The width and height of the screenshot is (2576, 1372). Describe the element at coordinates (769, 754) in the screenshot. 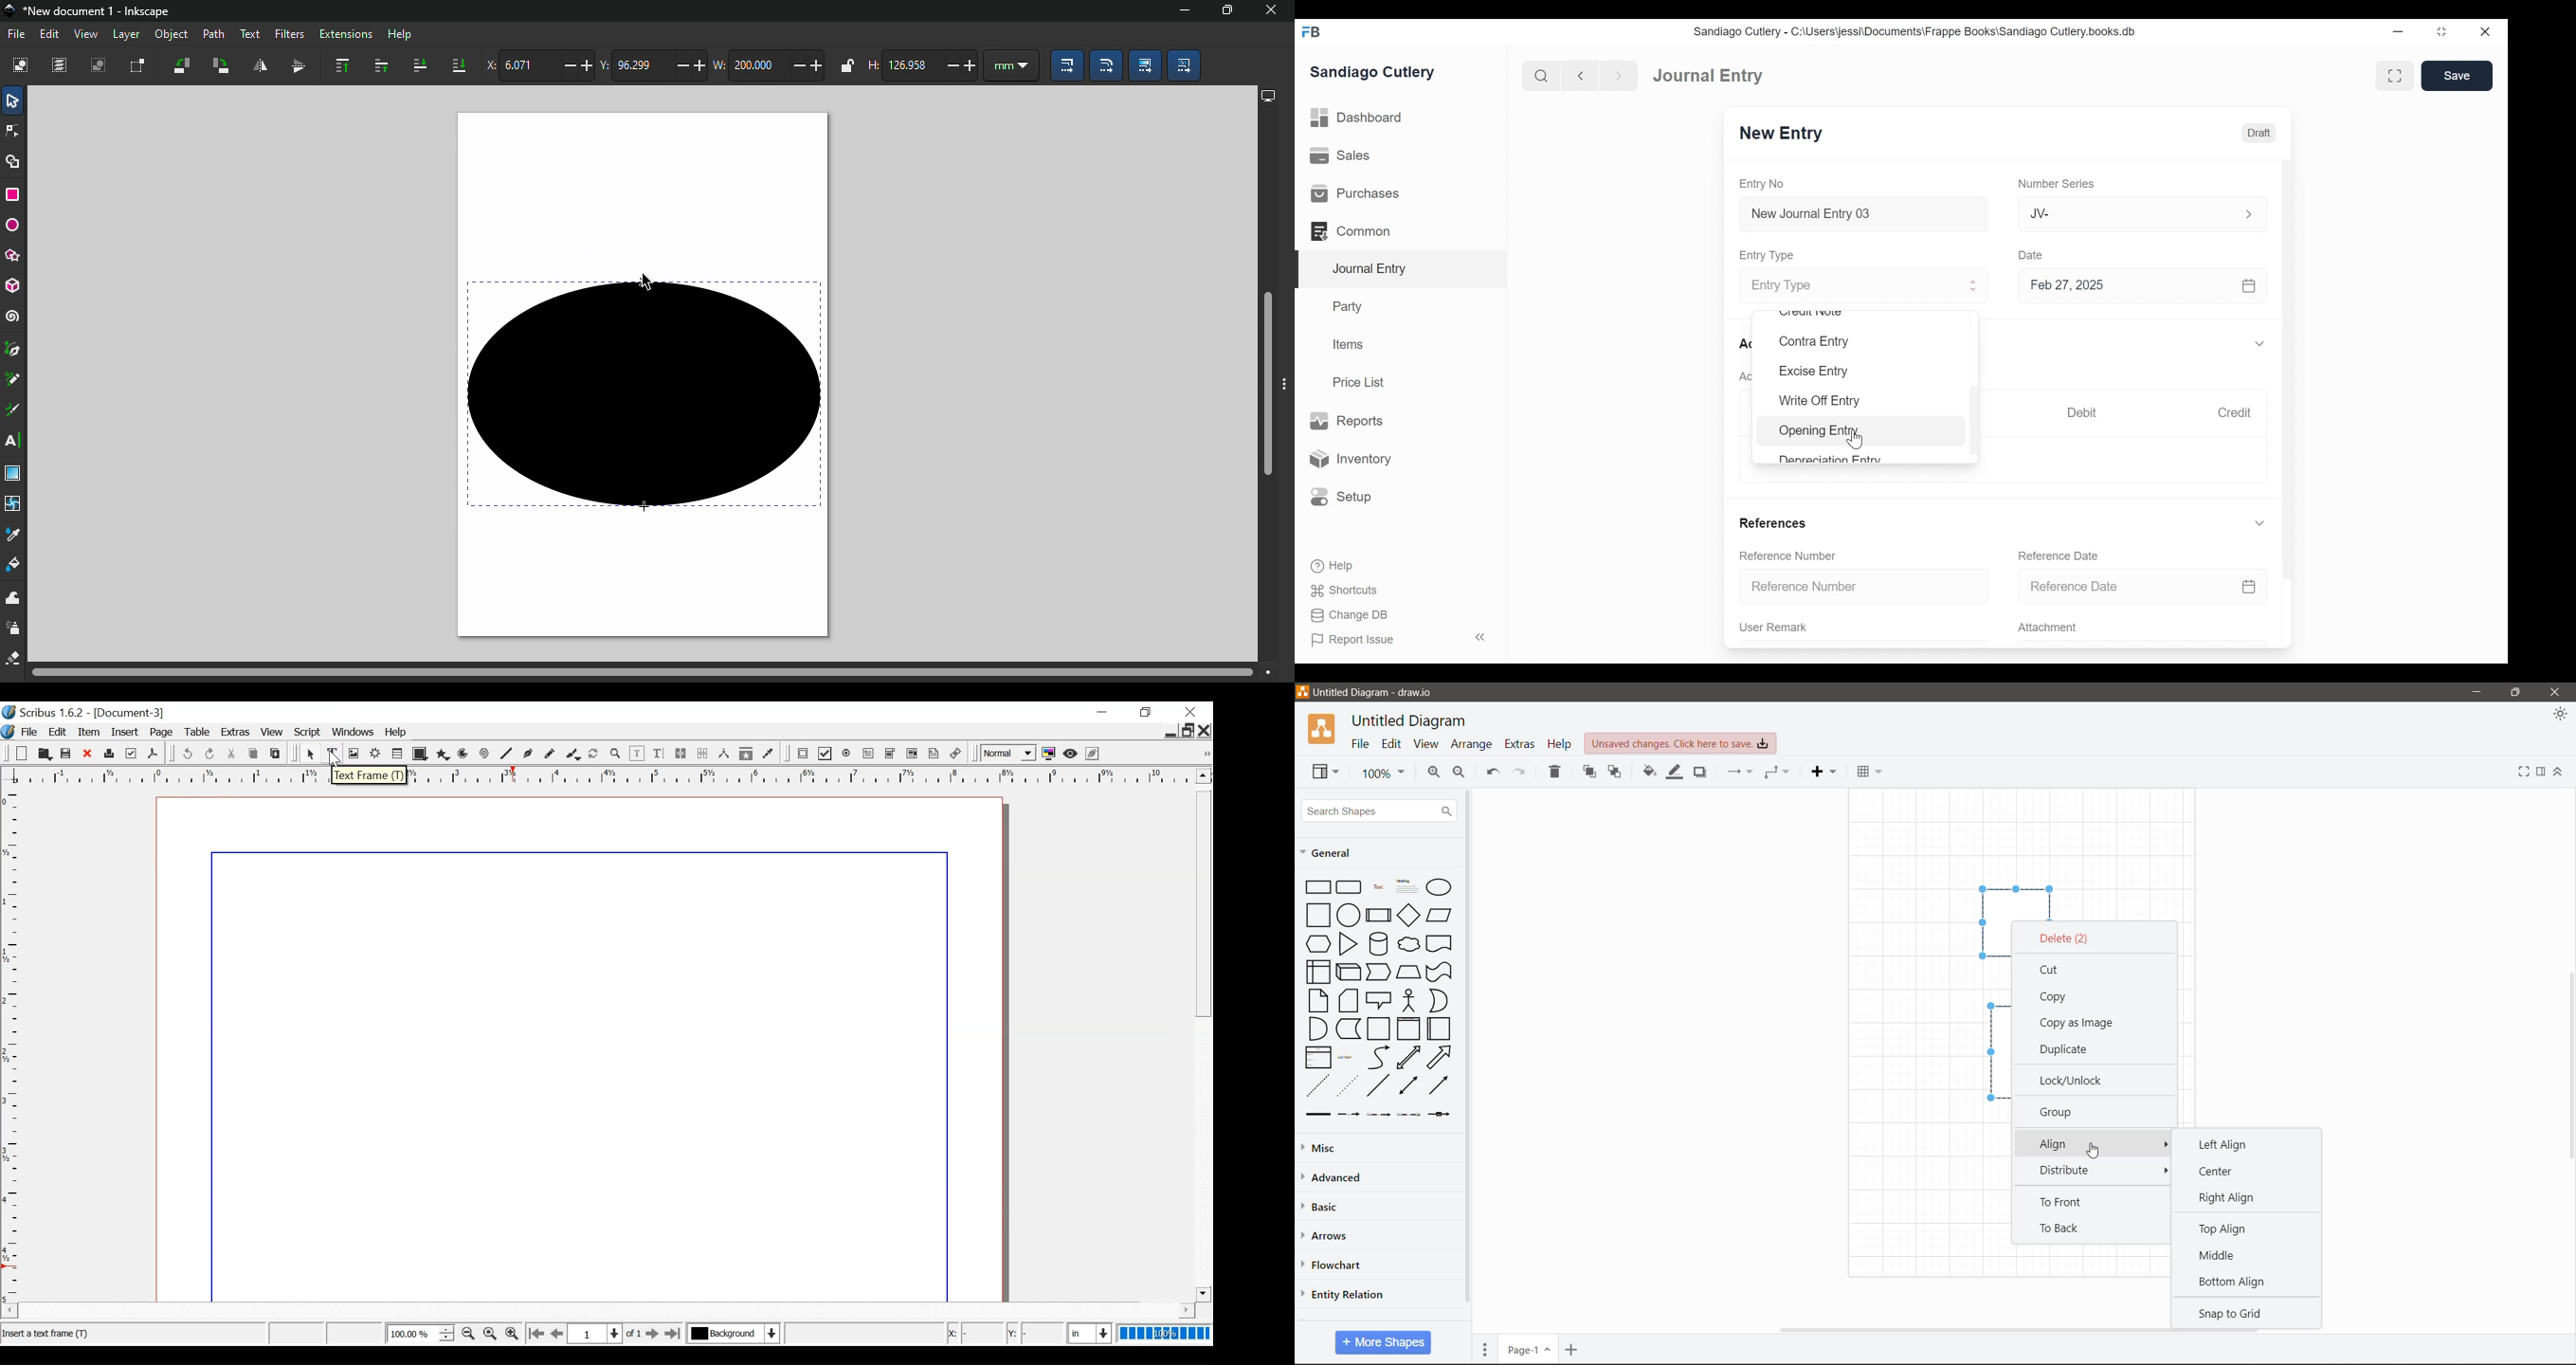

I see `Eye dropper` at that location.